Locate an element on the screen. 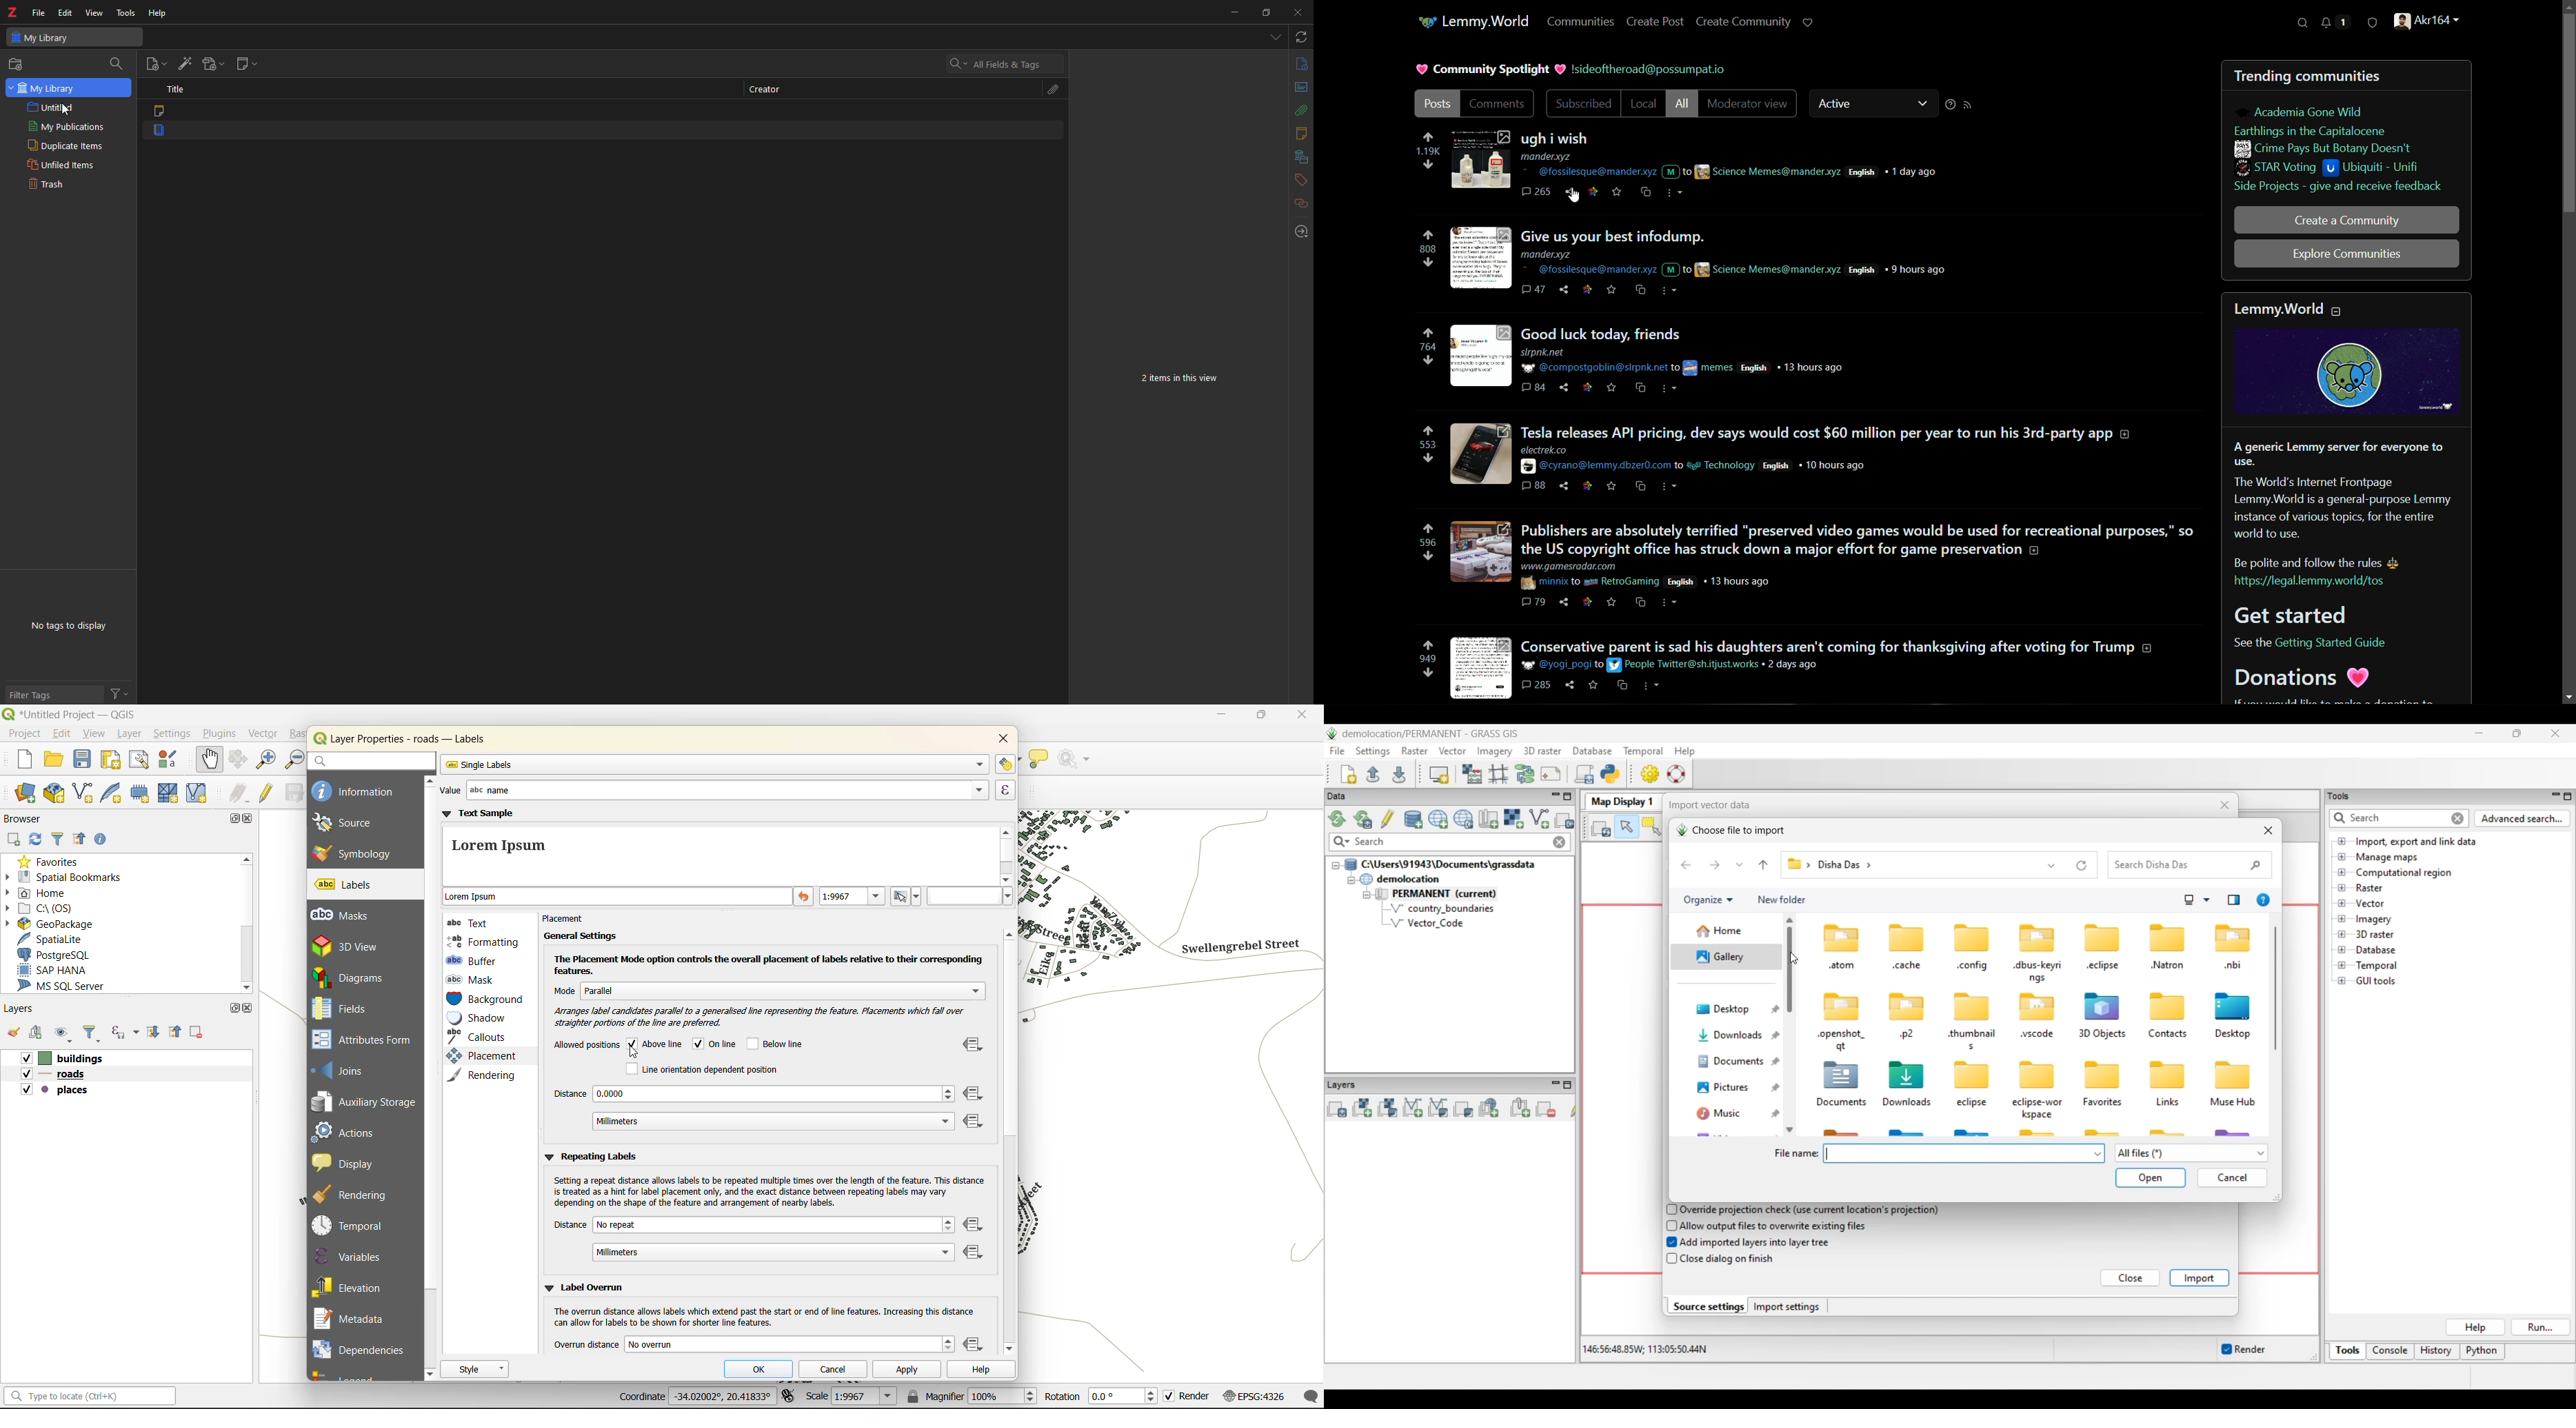  save is located at coordinates (1613, 292).